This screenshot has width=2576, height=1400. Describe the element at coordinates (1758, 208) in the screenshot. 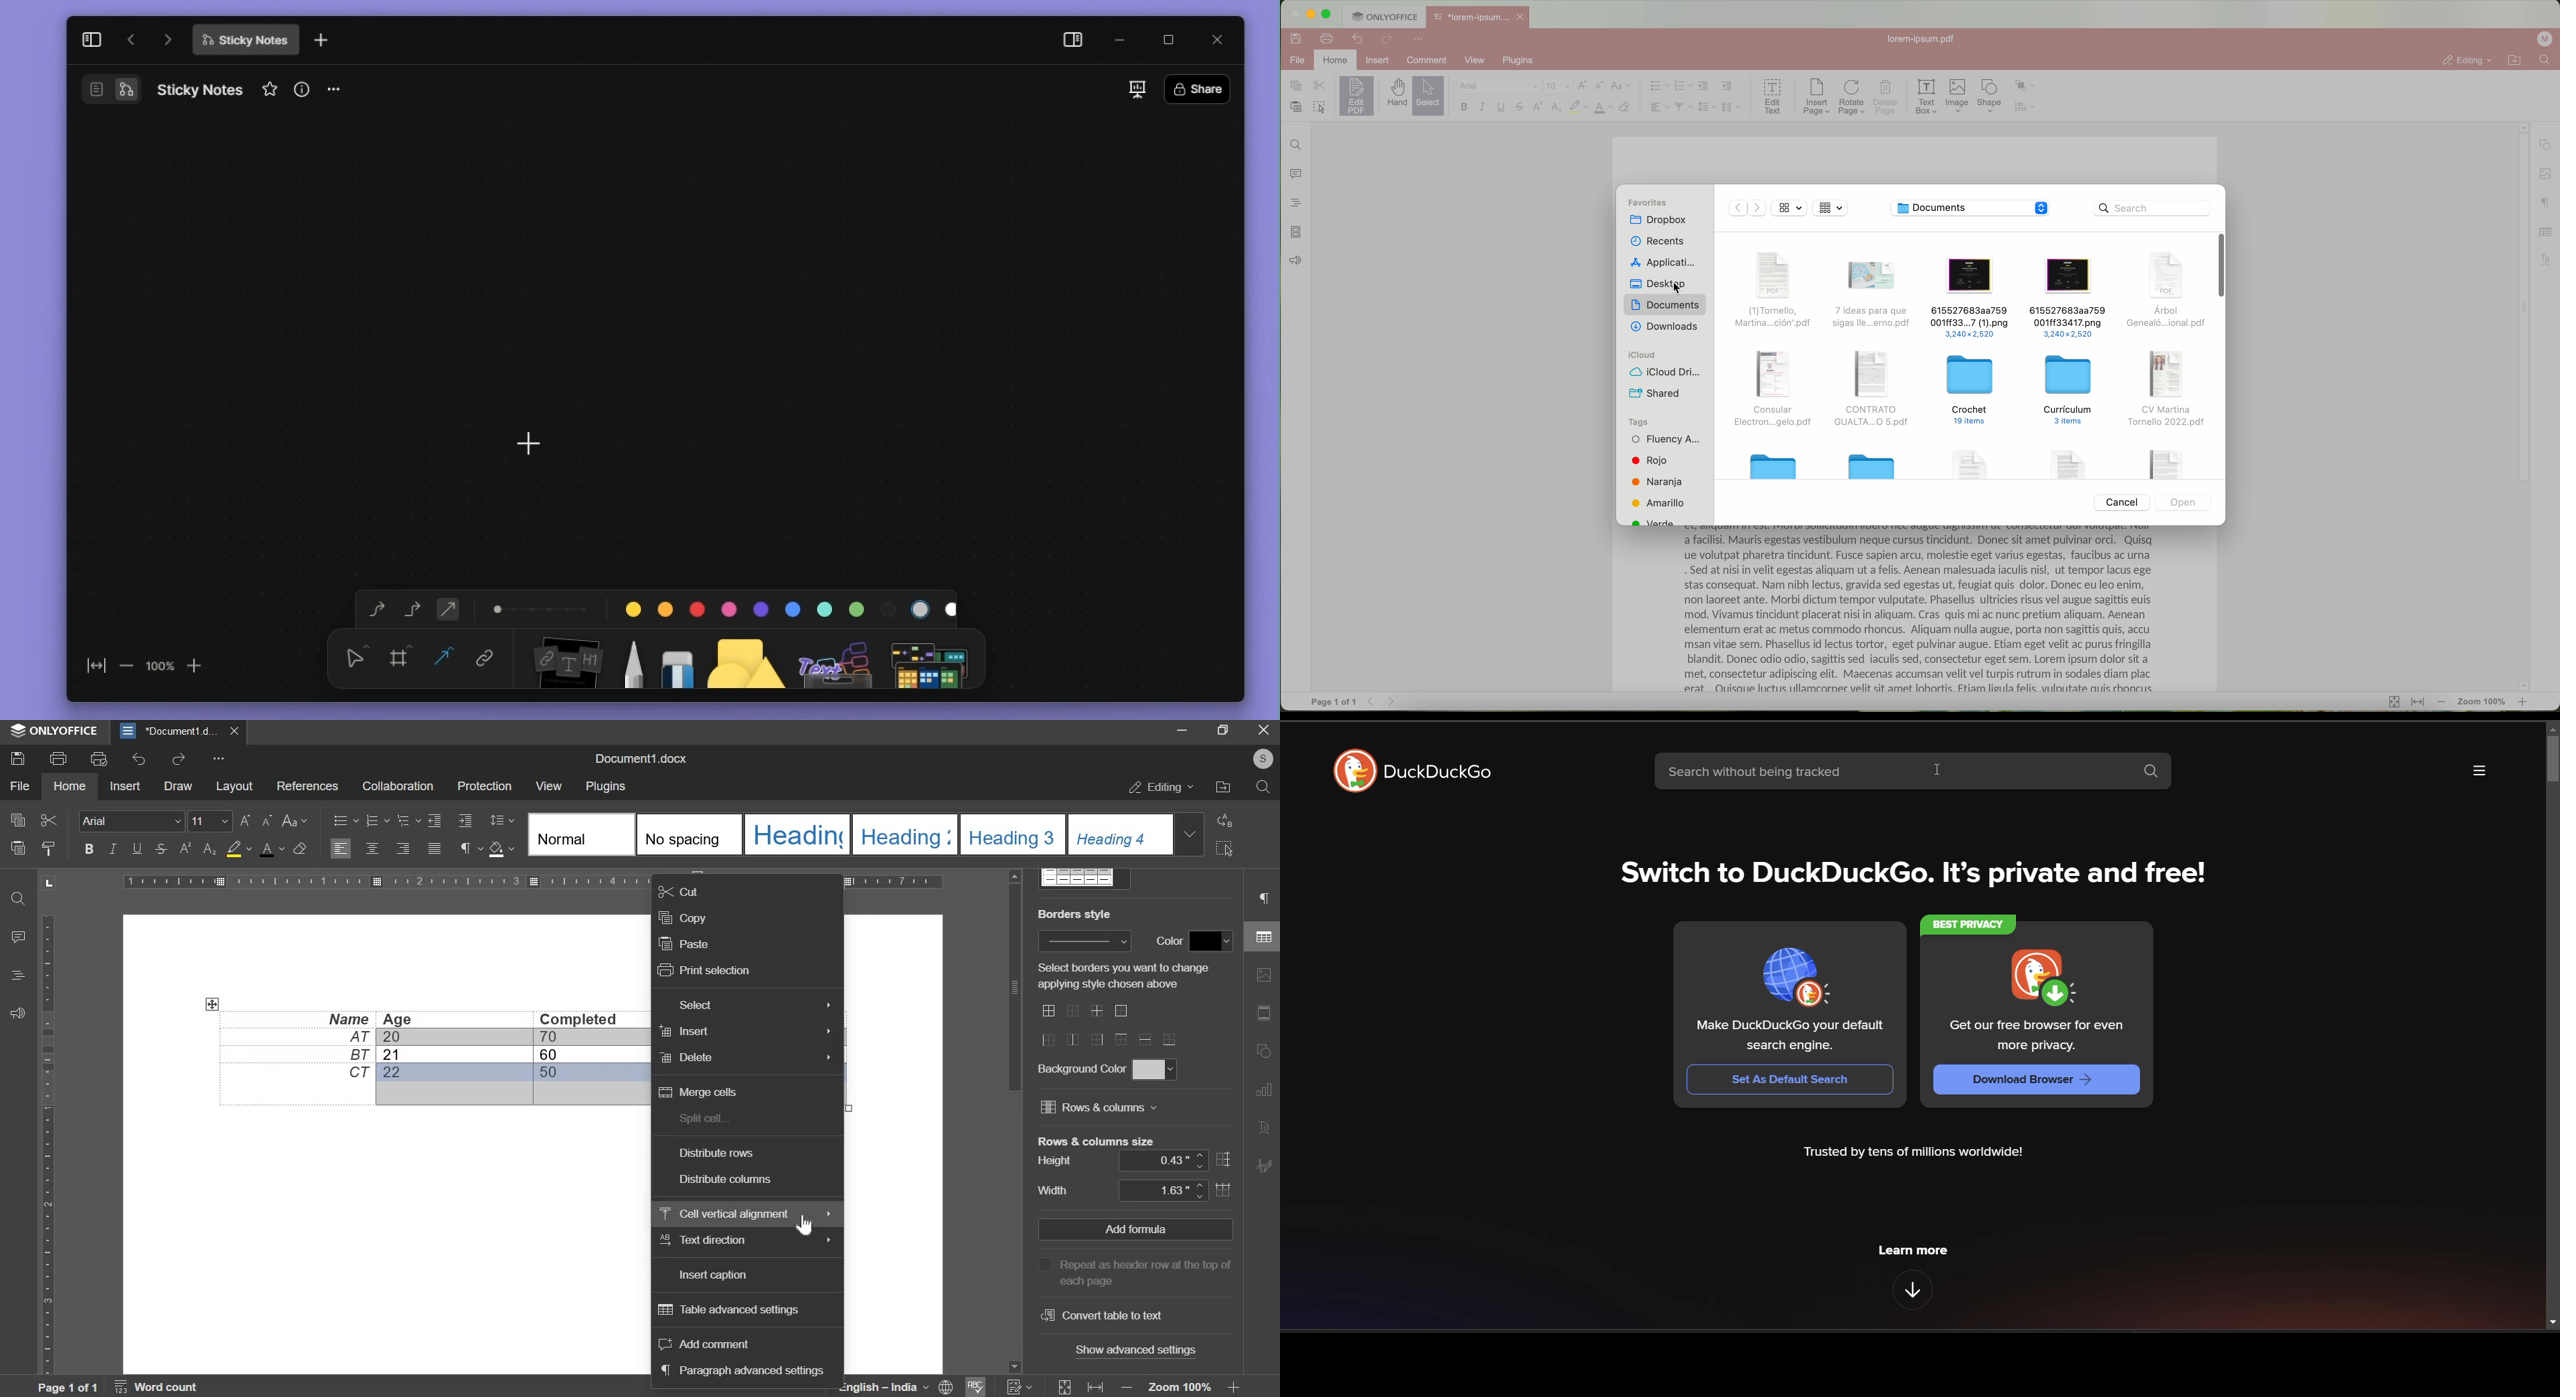

I see `Forward` at that location.